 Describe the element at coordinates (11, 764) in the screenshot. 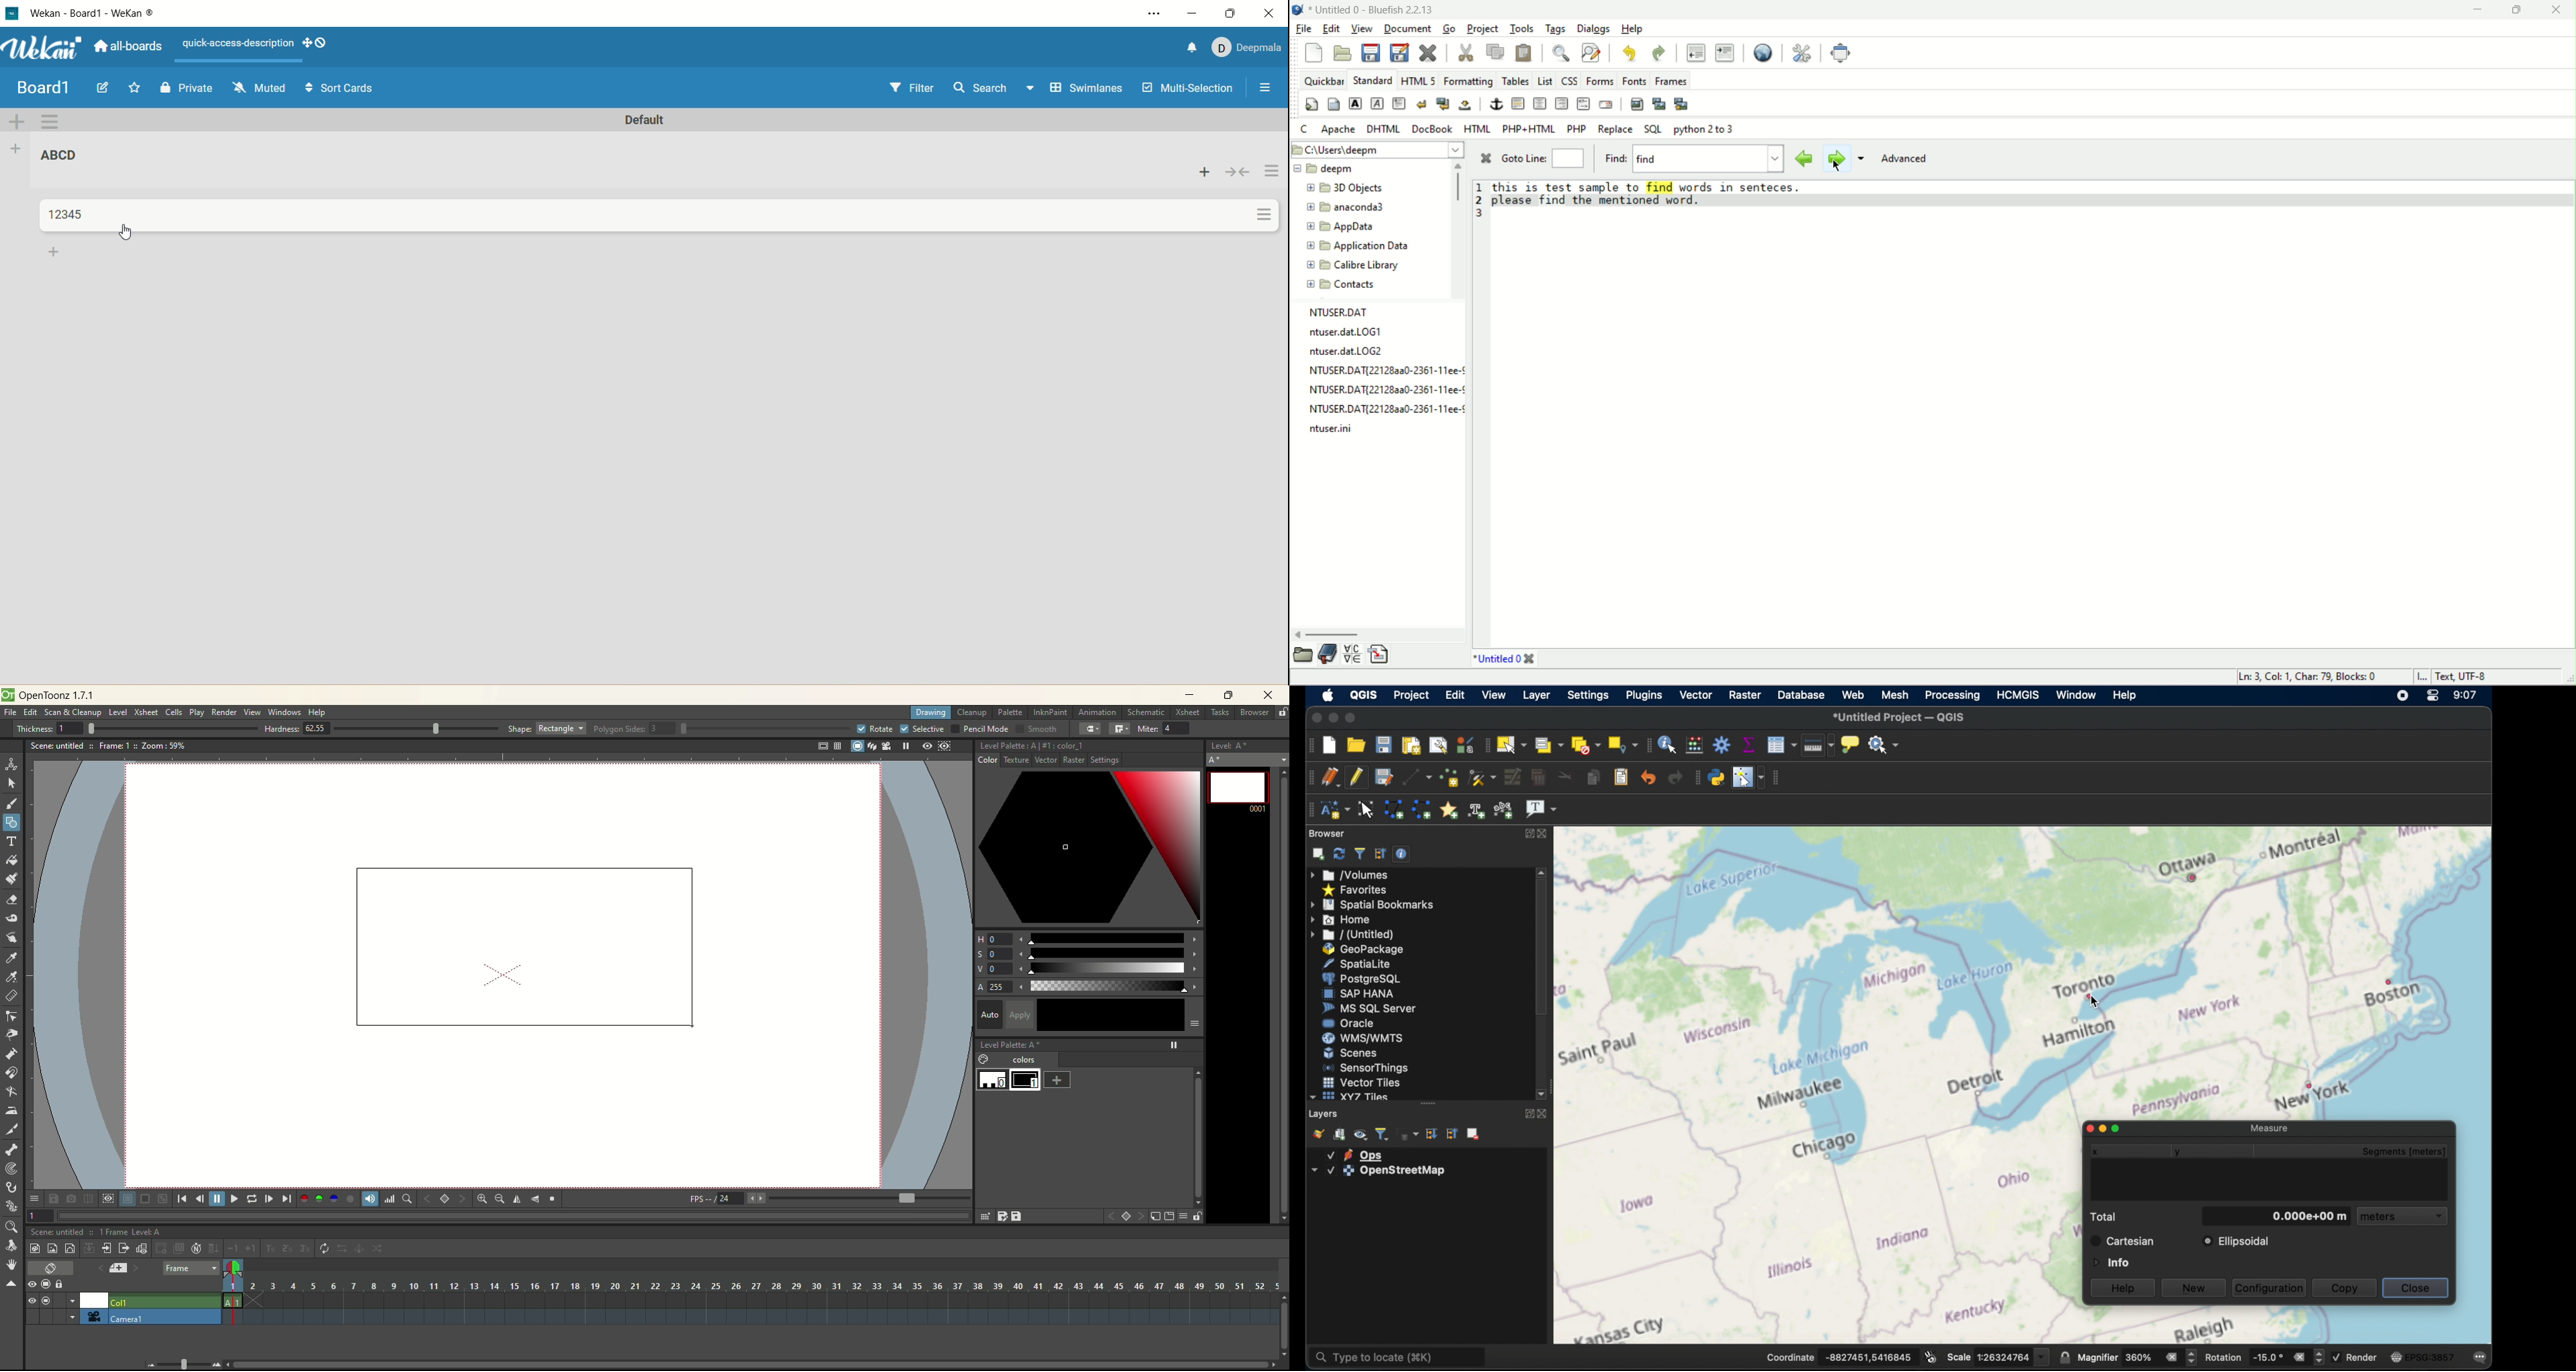

I see `animate tool` at that location.